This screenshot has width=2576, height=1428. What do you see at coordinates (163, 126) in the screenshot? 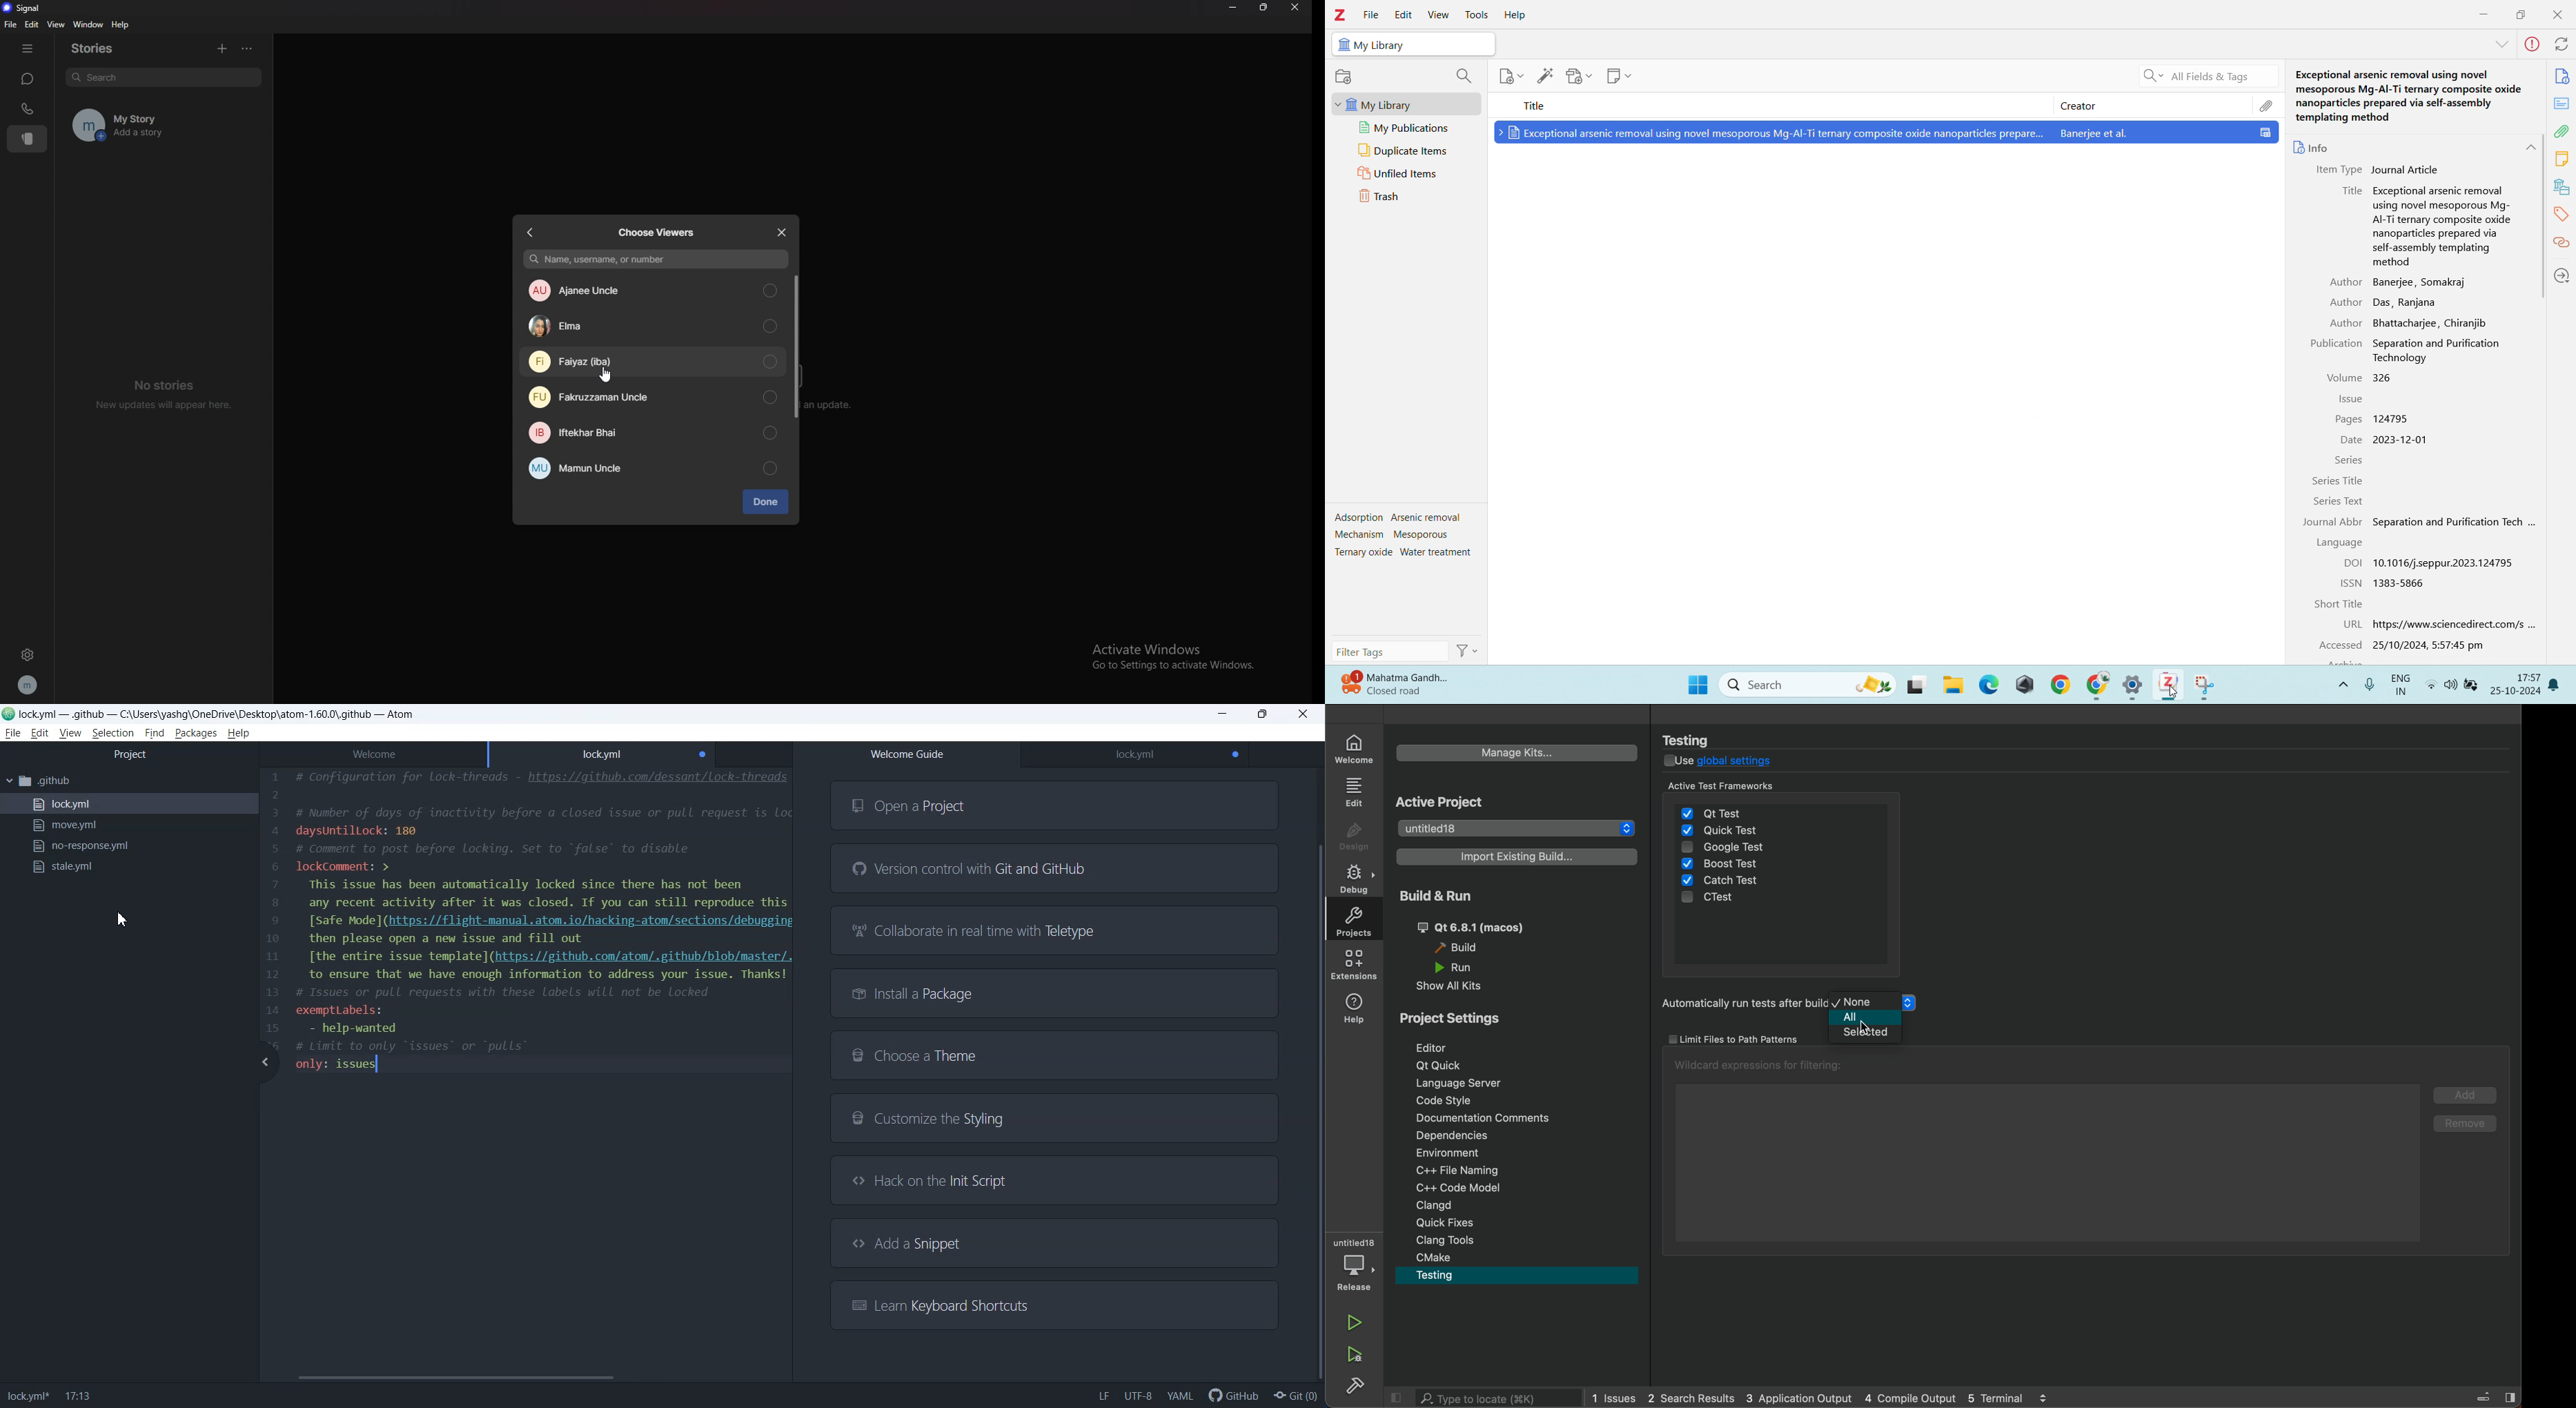
I see `my story` at bounding box center [163, 126].